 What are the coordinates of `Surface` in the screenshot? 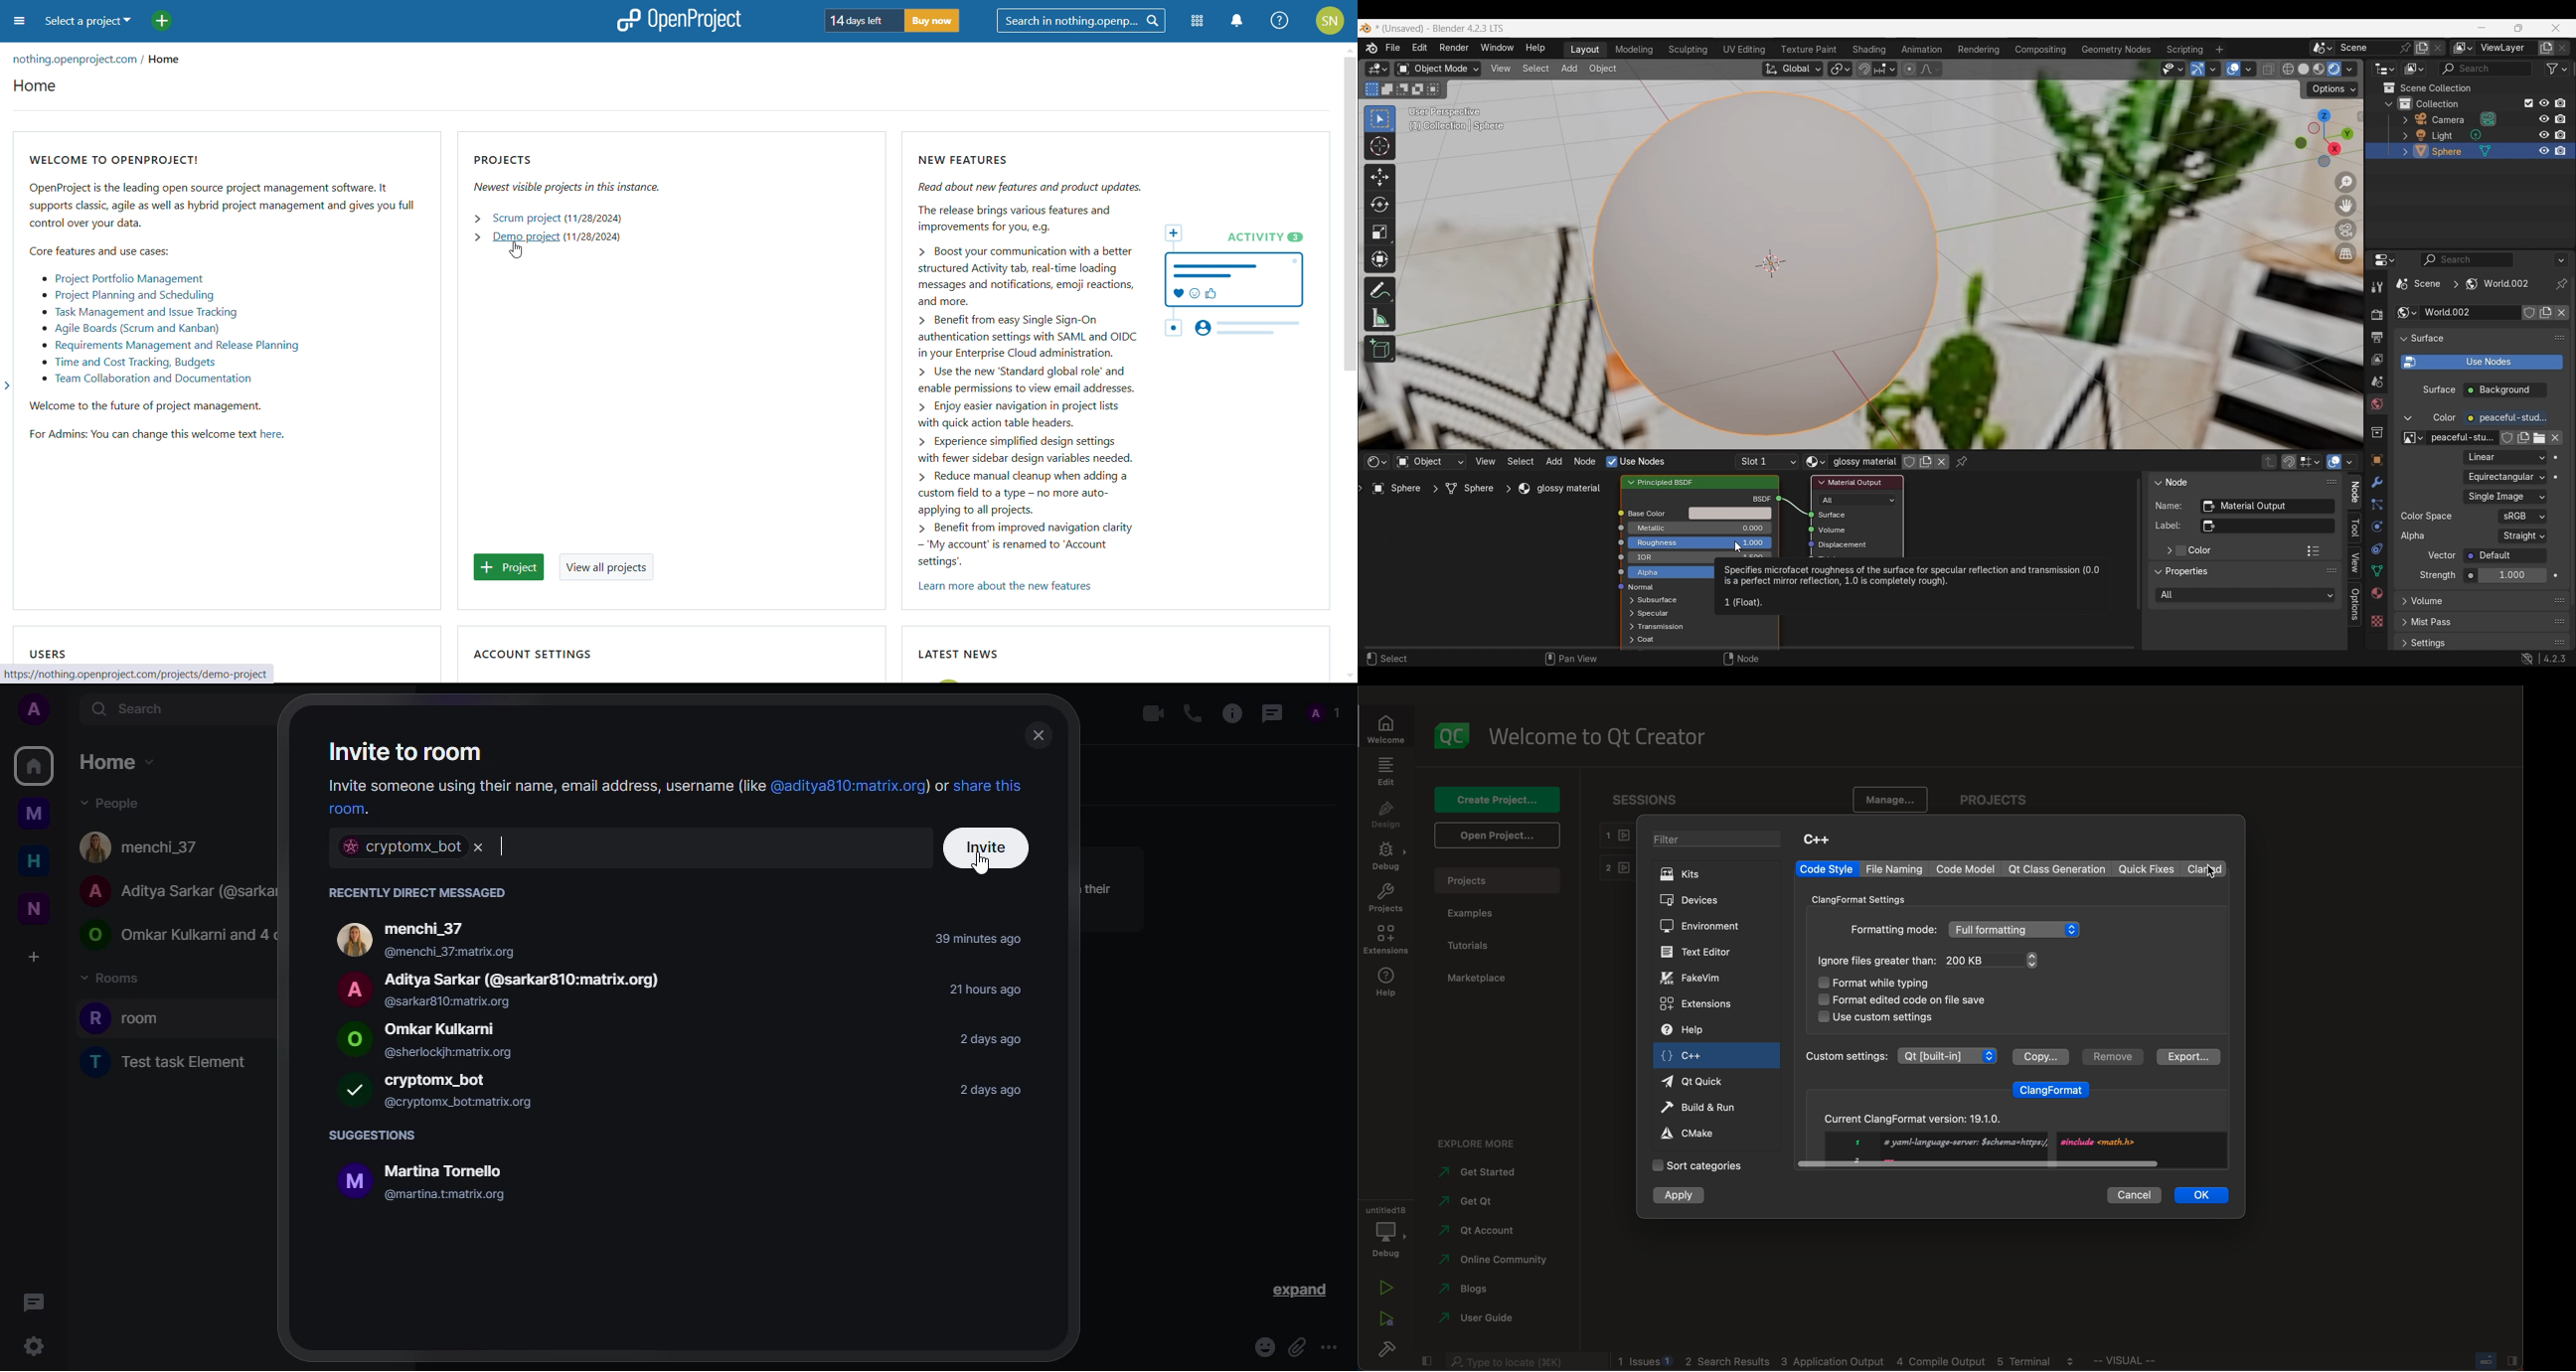 It's located at (1842, 515).